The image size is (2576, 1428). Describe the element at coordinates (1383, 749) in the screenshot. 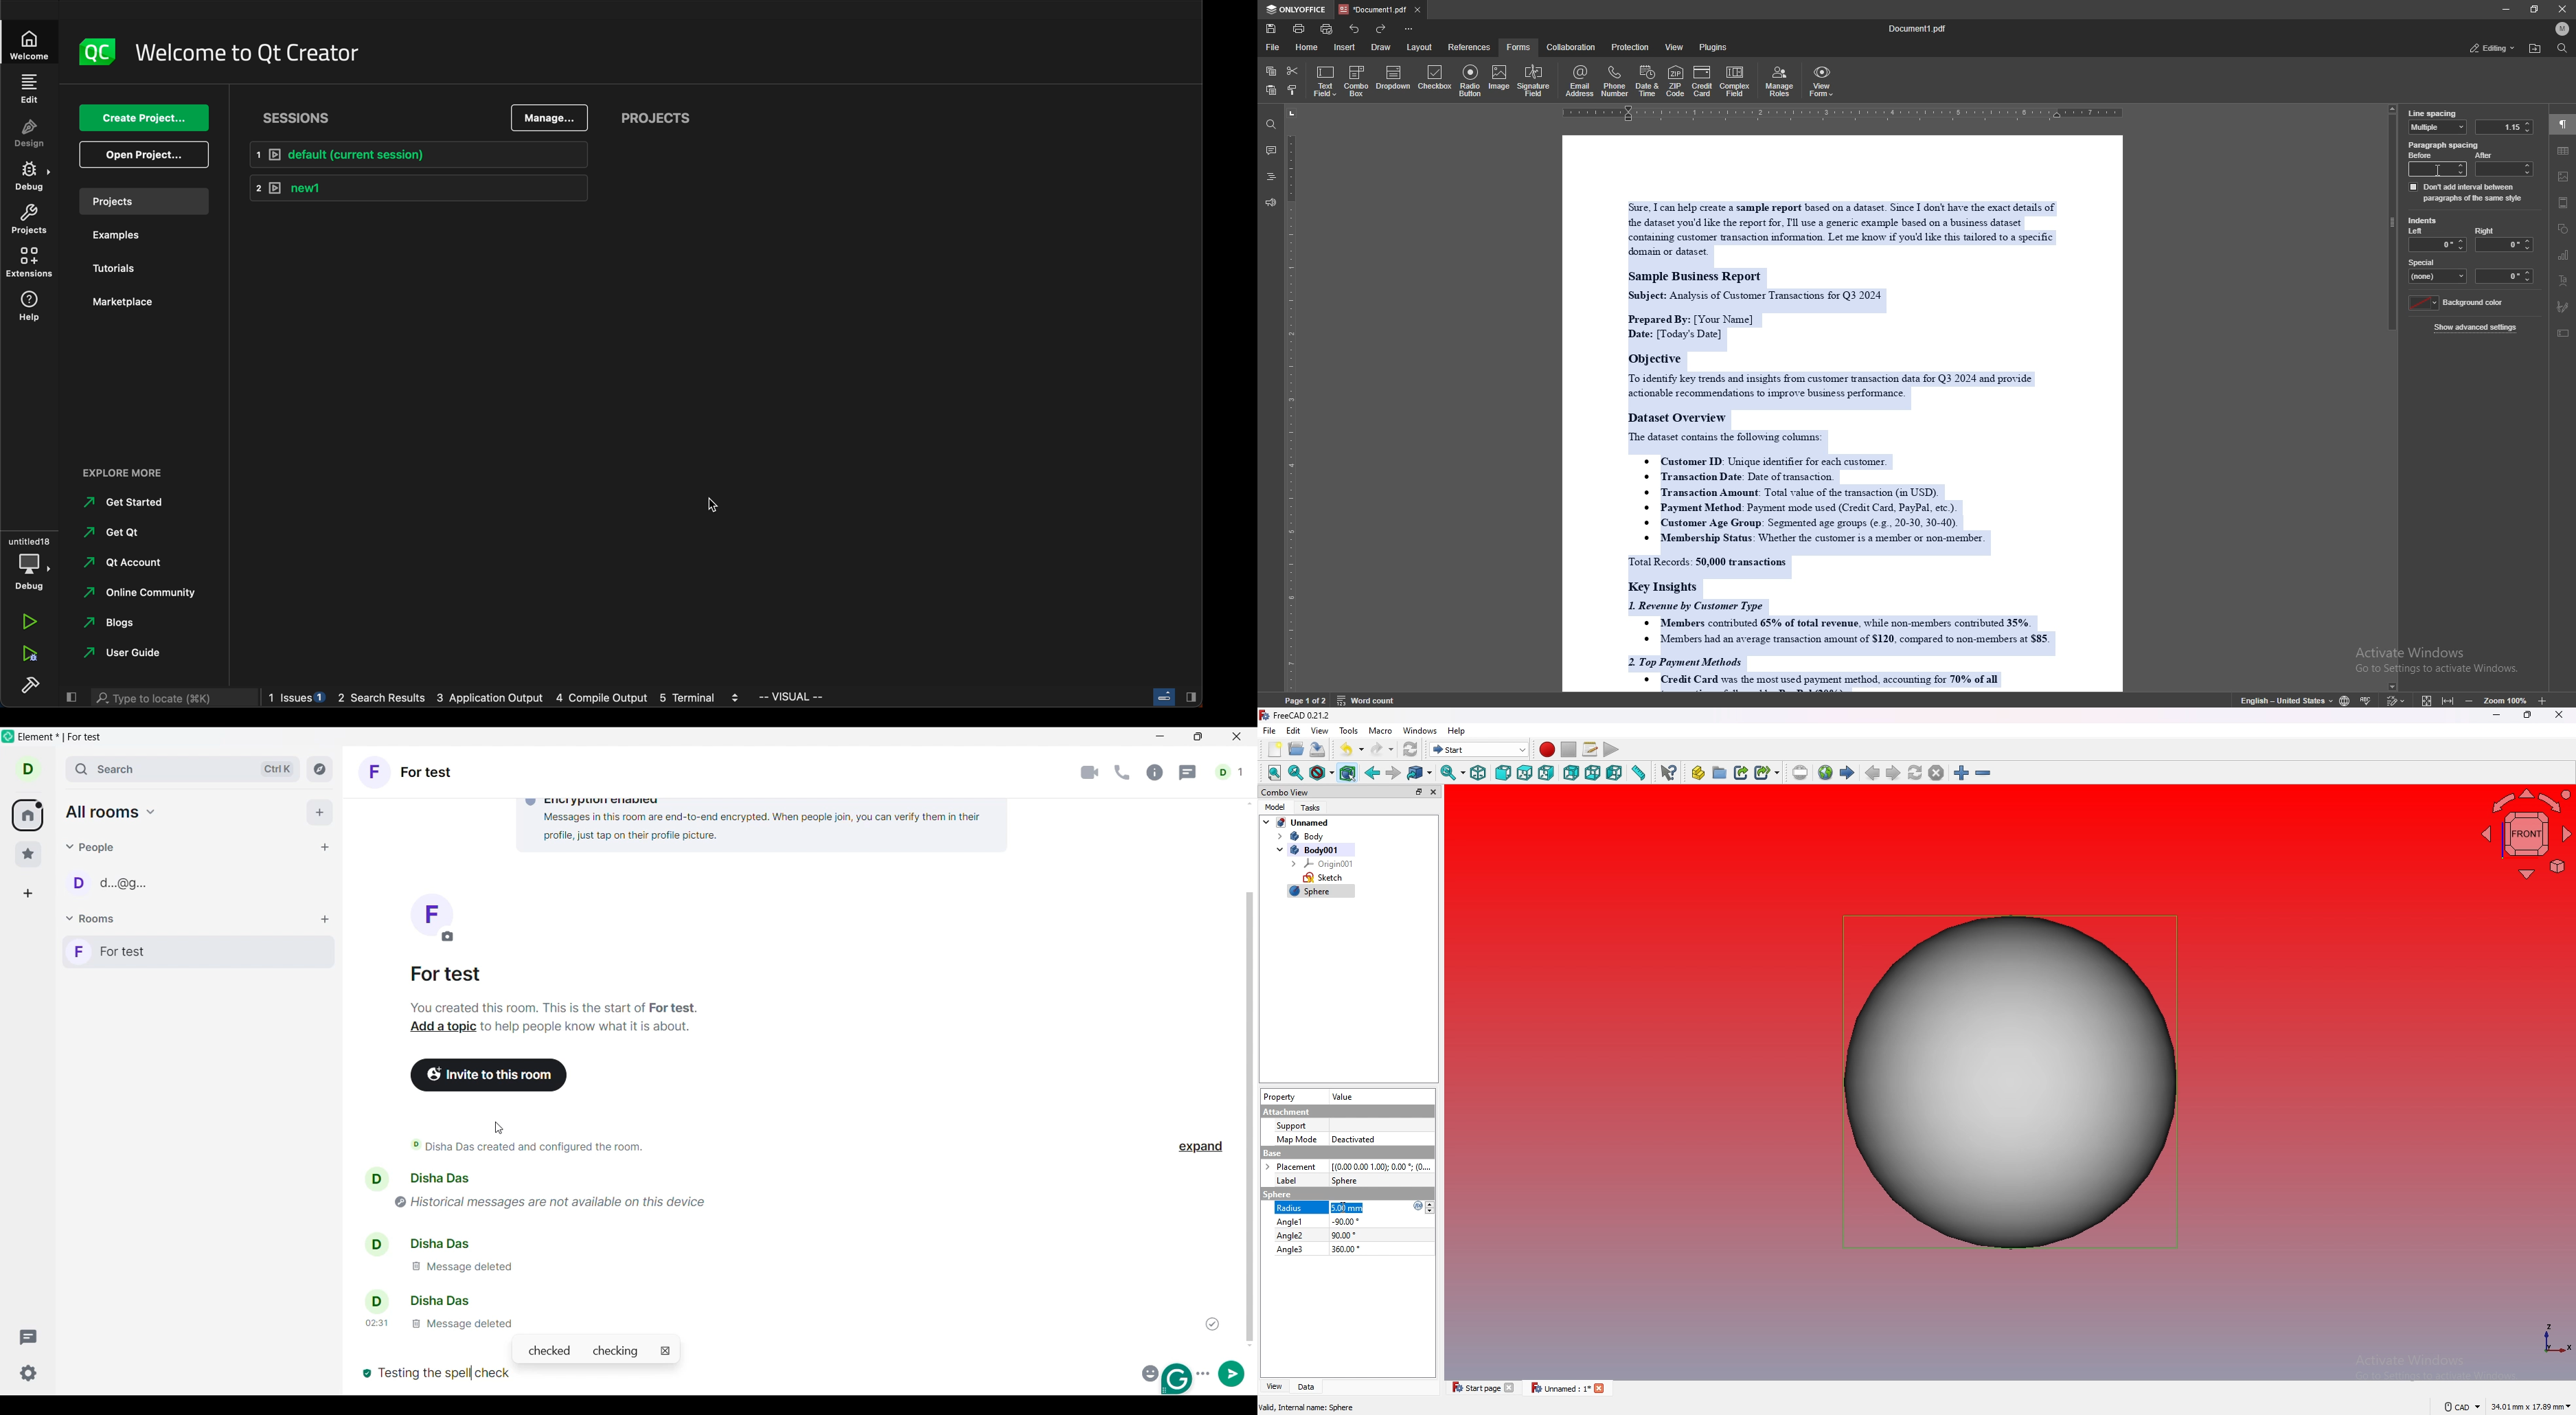

I see `redo` at that location.